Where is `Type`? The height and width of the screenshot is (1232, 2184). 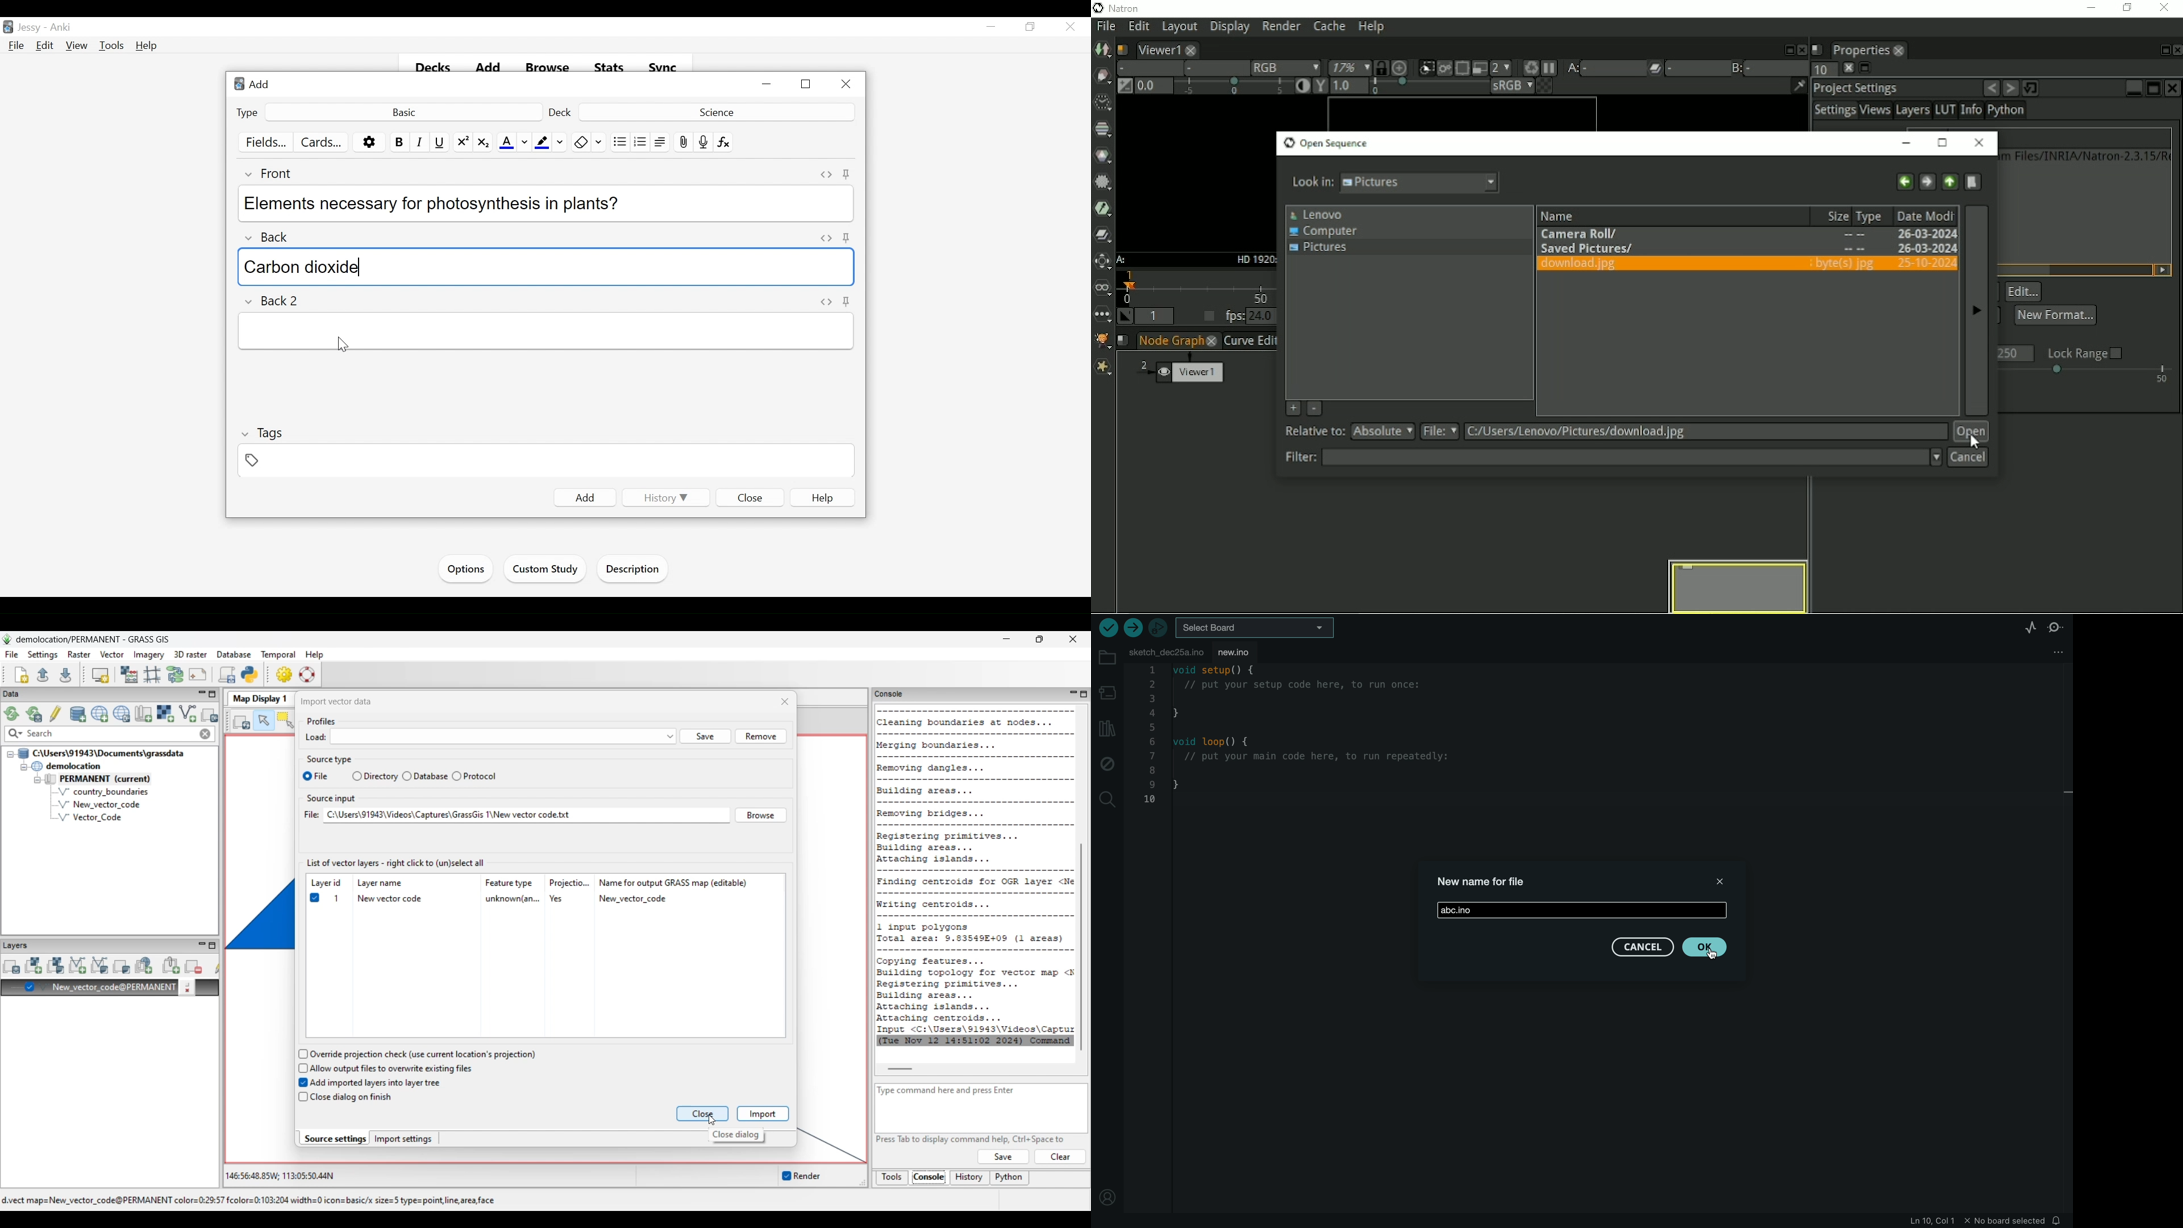 Type is located at coordinates (248, 112).